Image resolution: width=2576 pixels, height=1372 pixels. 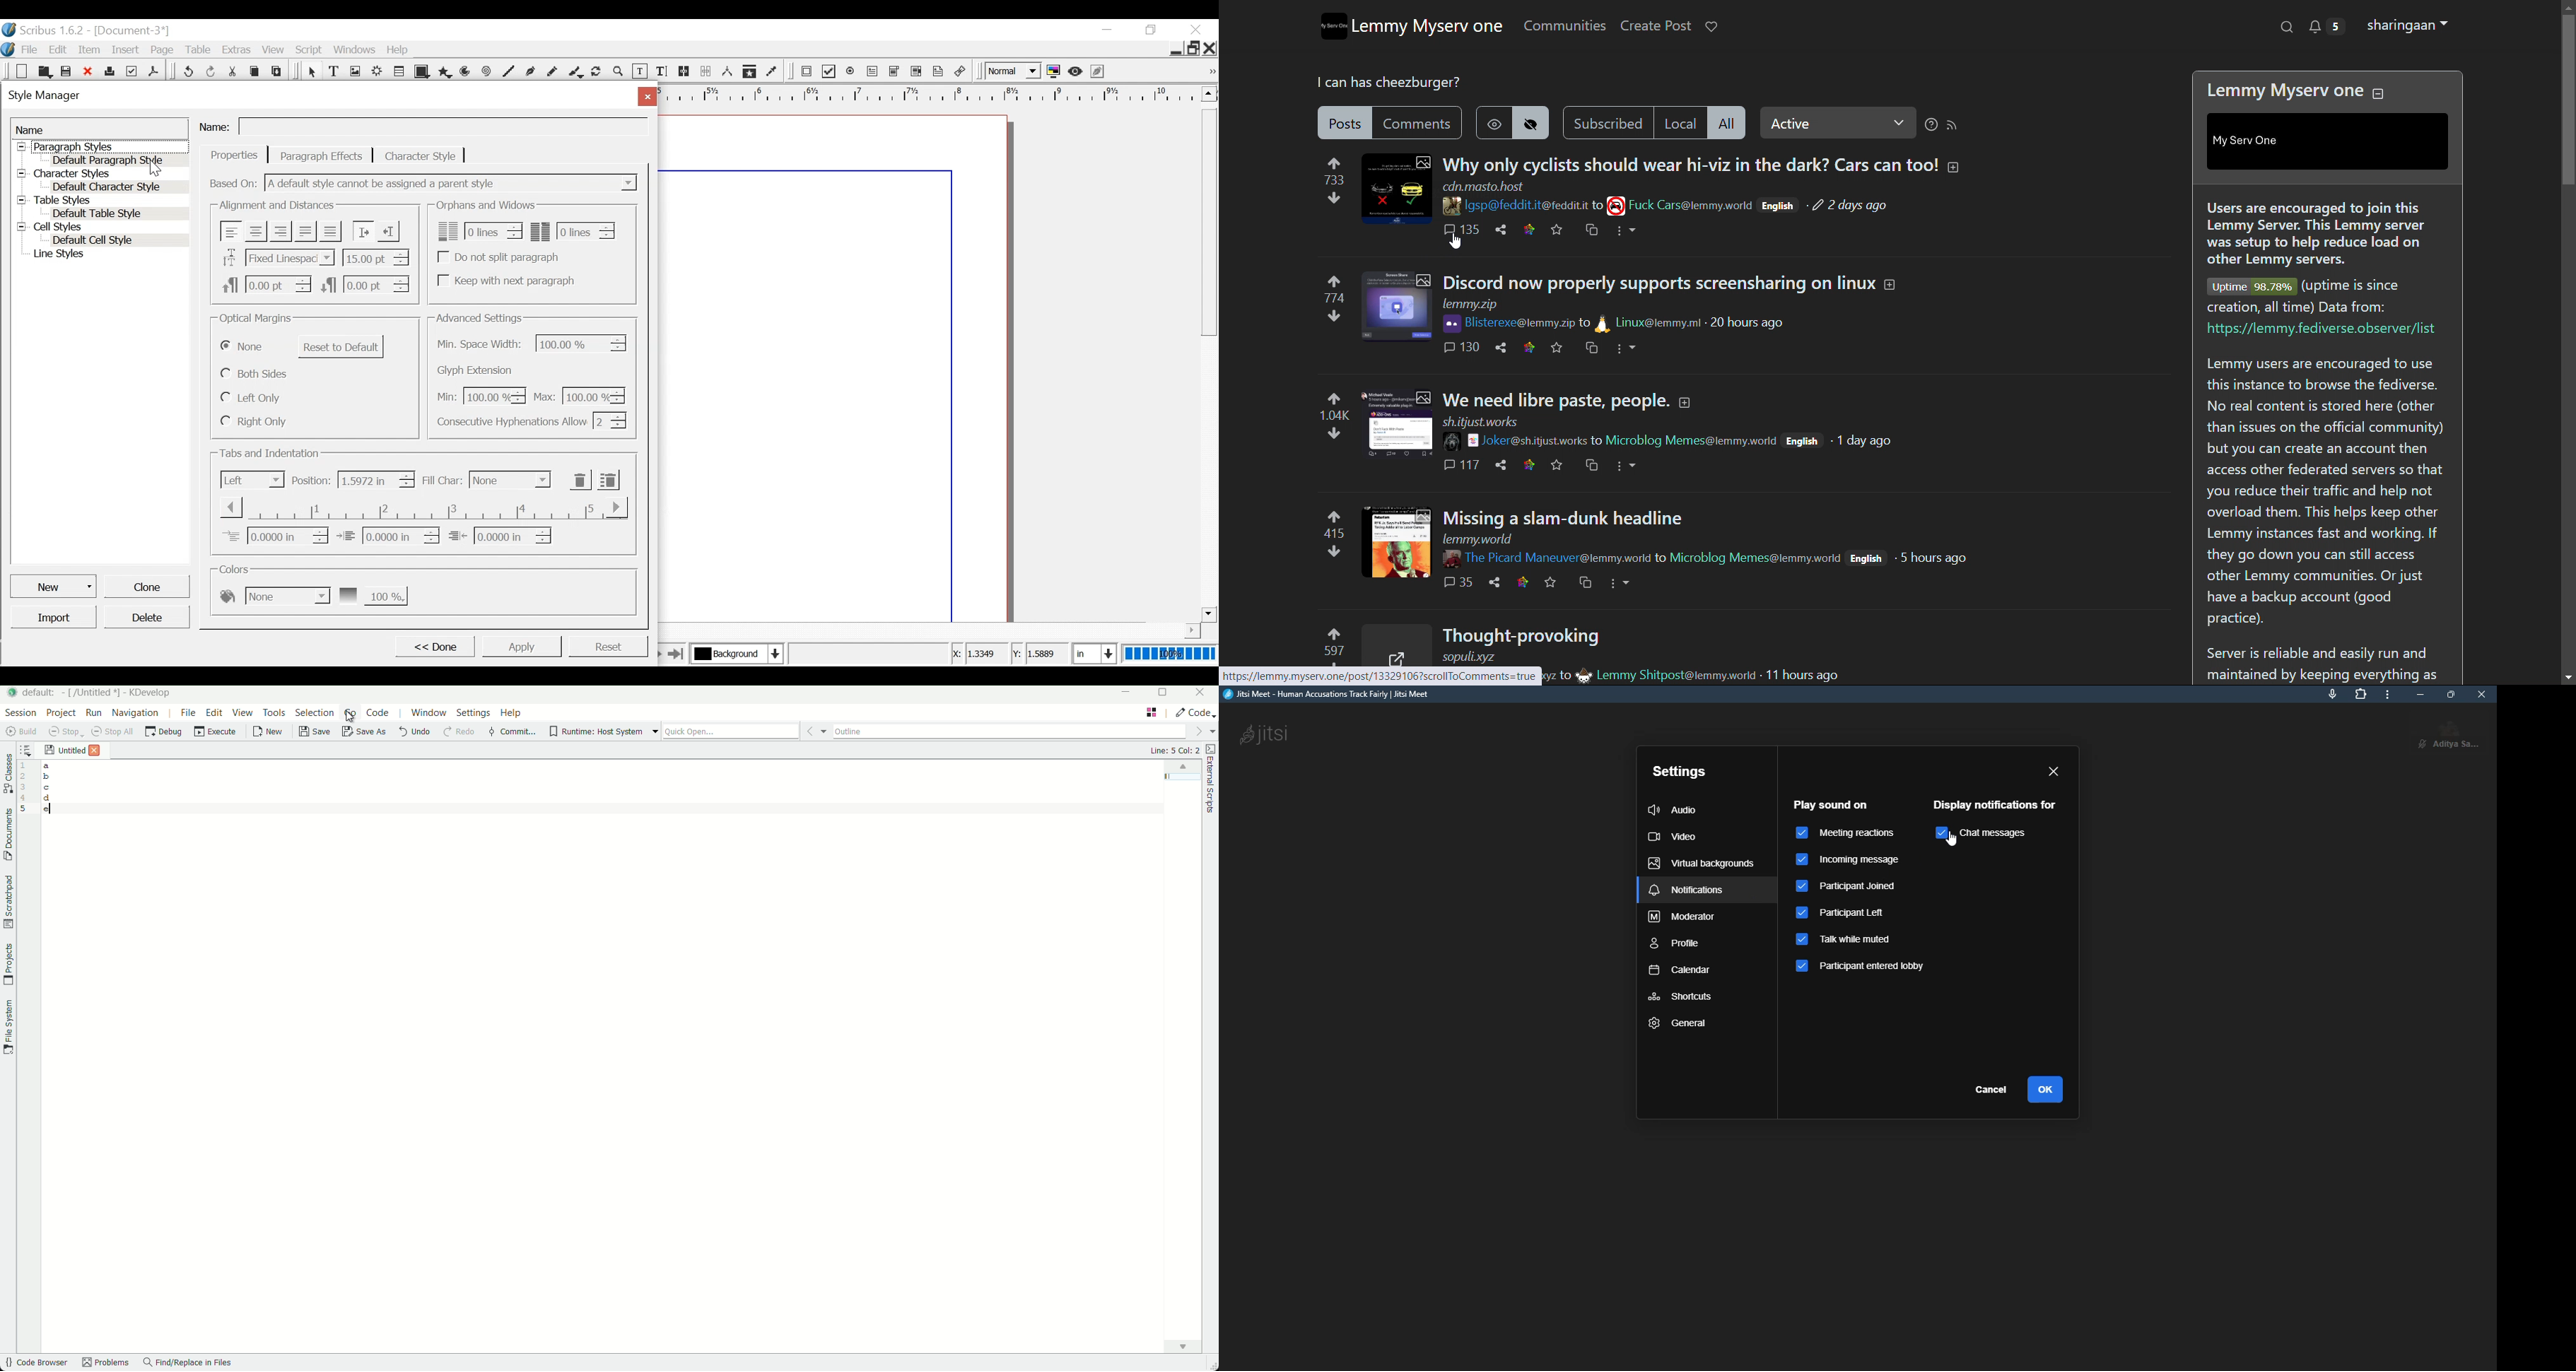 I want to click on Push Indent to the left, so click(x=388, y=230).